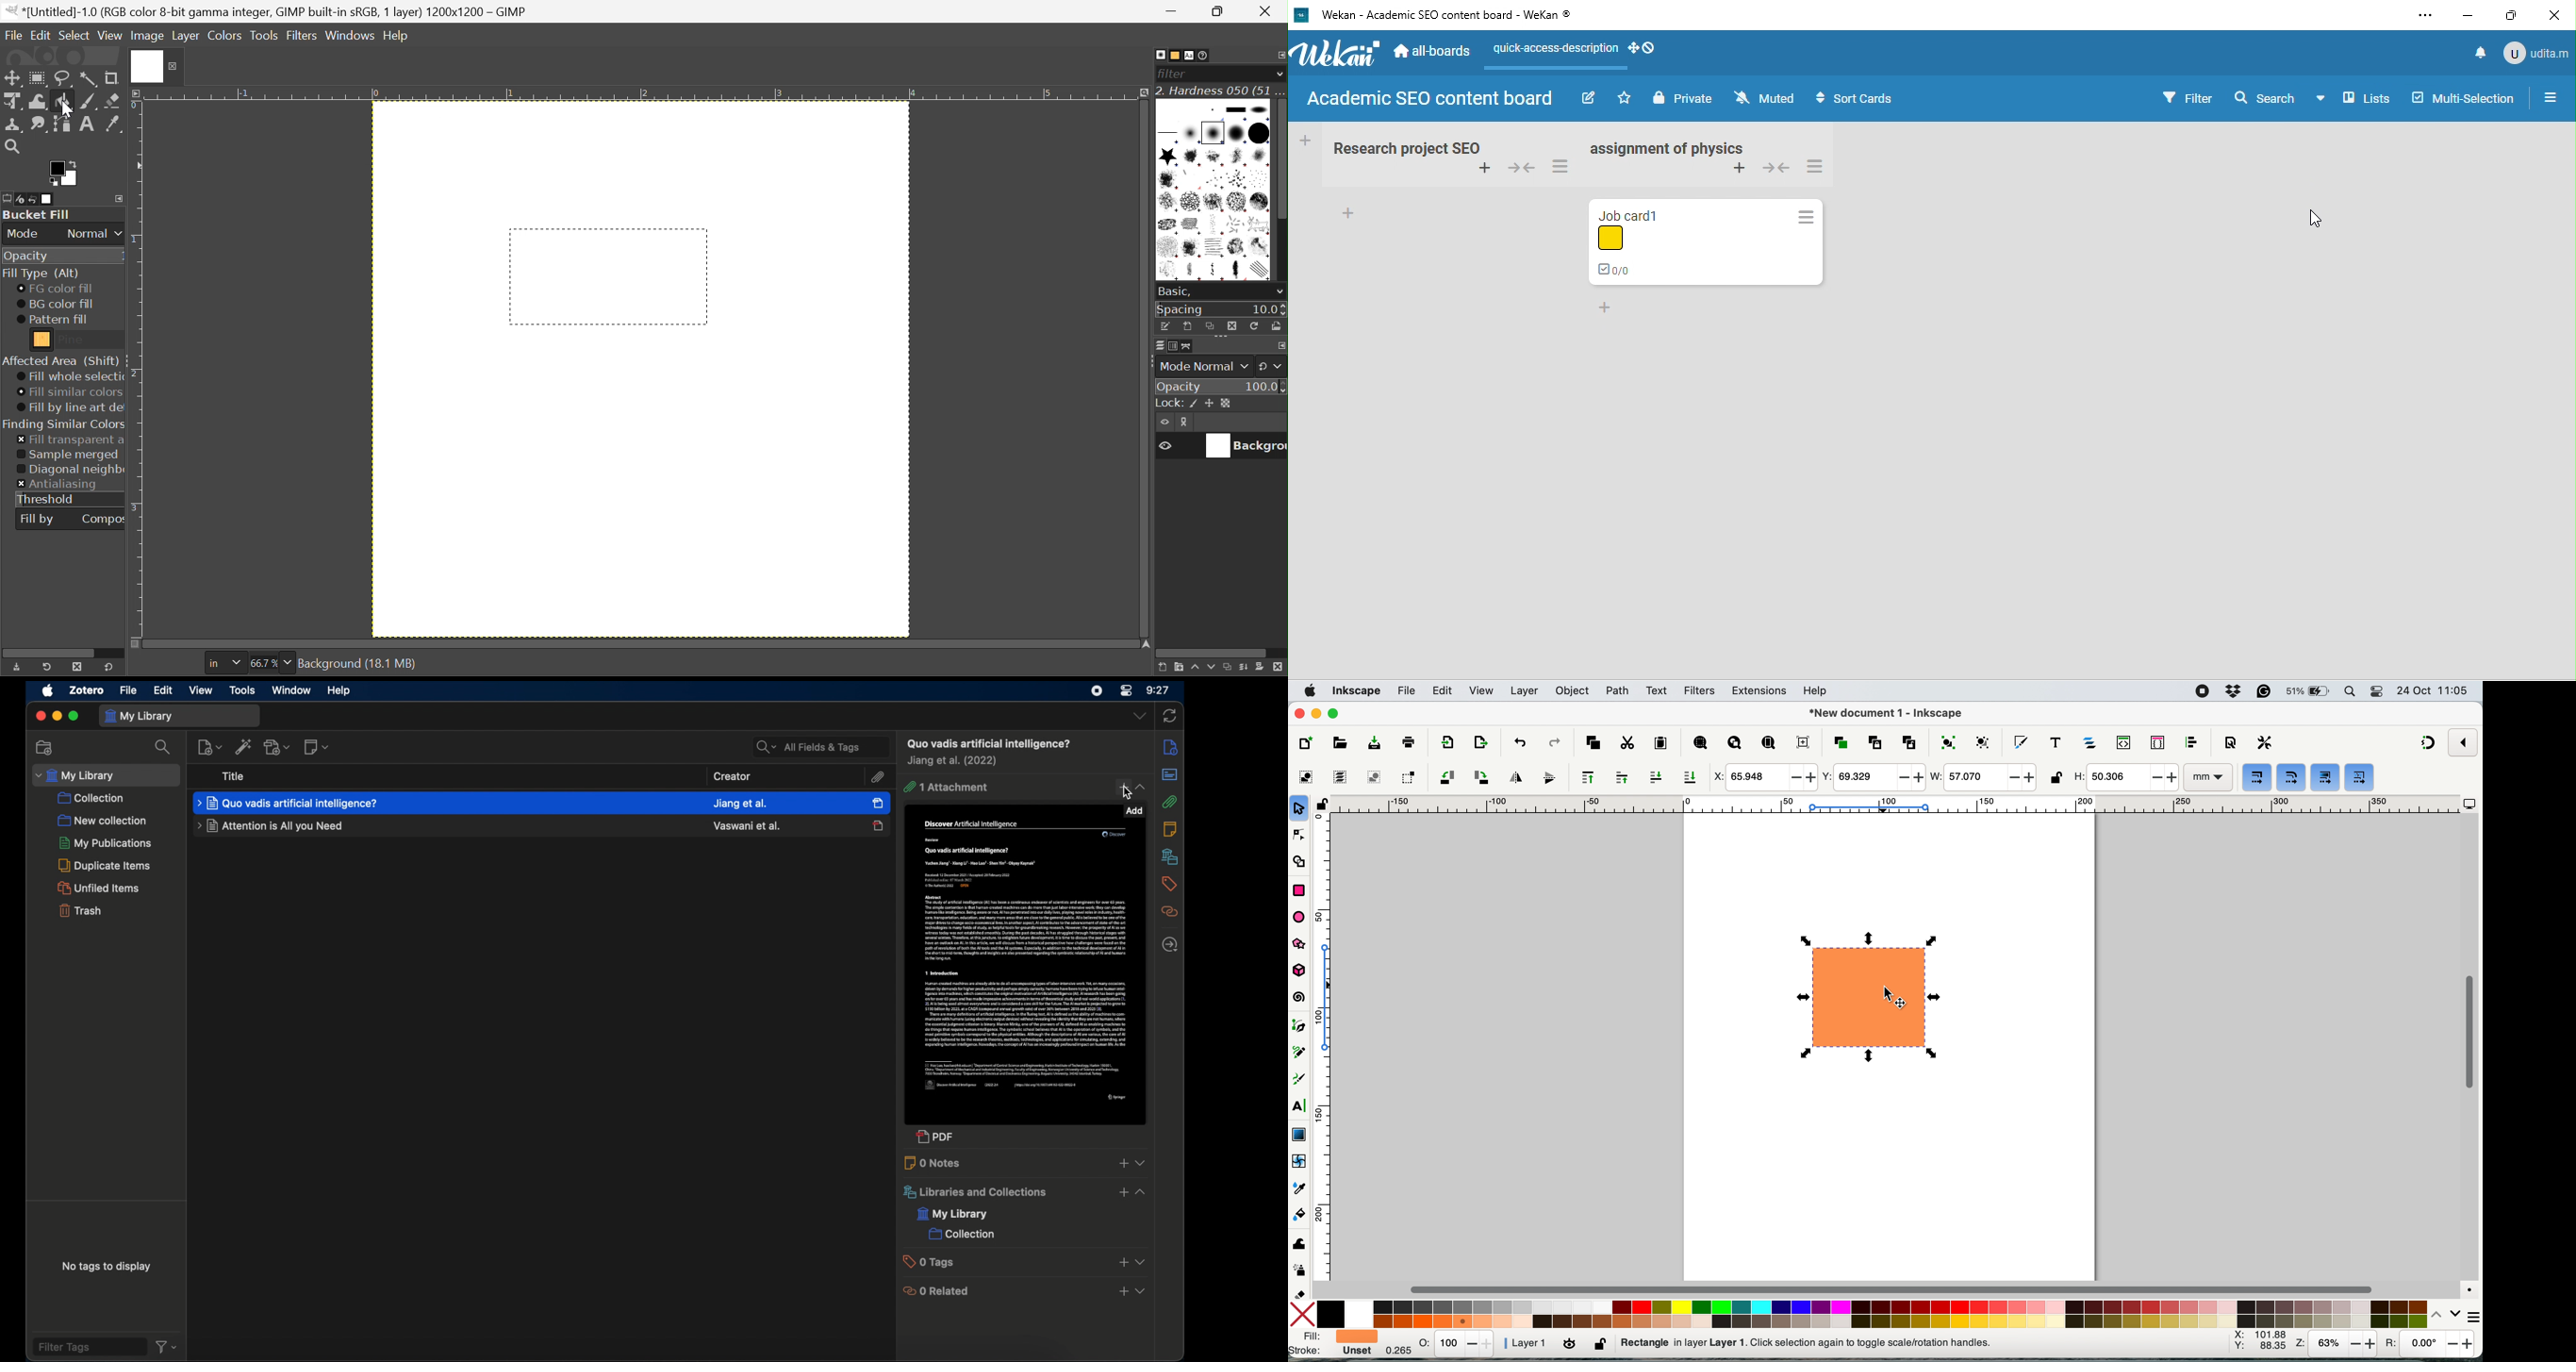 This screenshot has height=1372, width=2576. I want to click on option, so click(2424, 16).